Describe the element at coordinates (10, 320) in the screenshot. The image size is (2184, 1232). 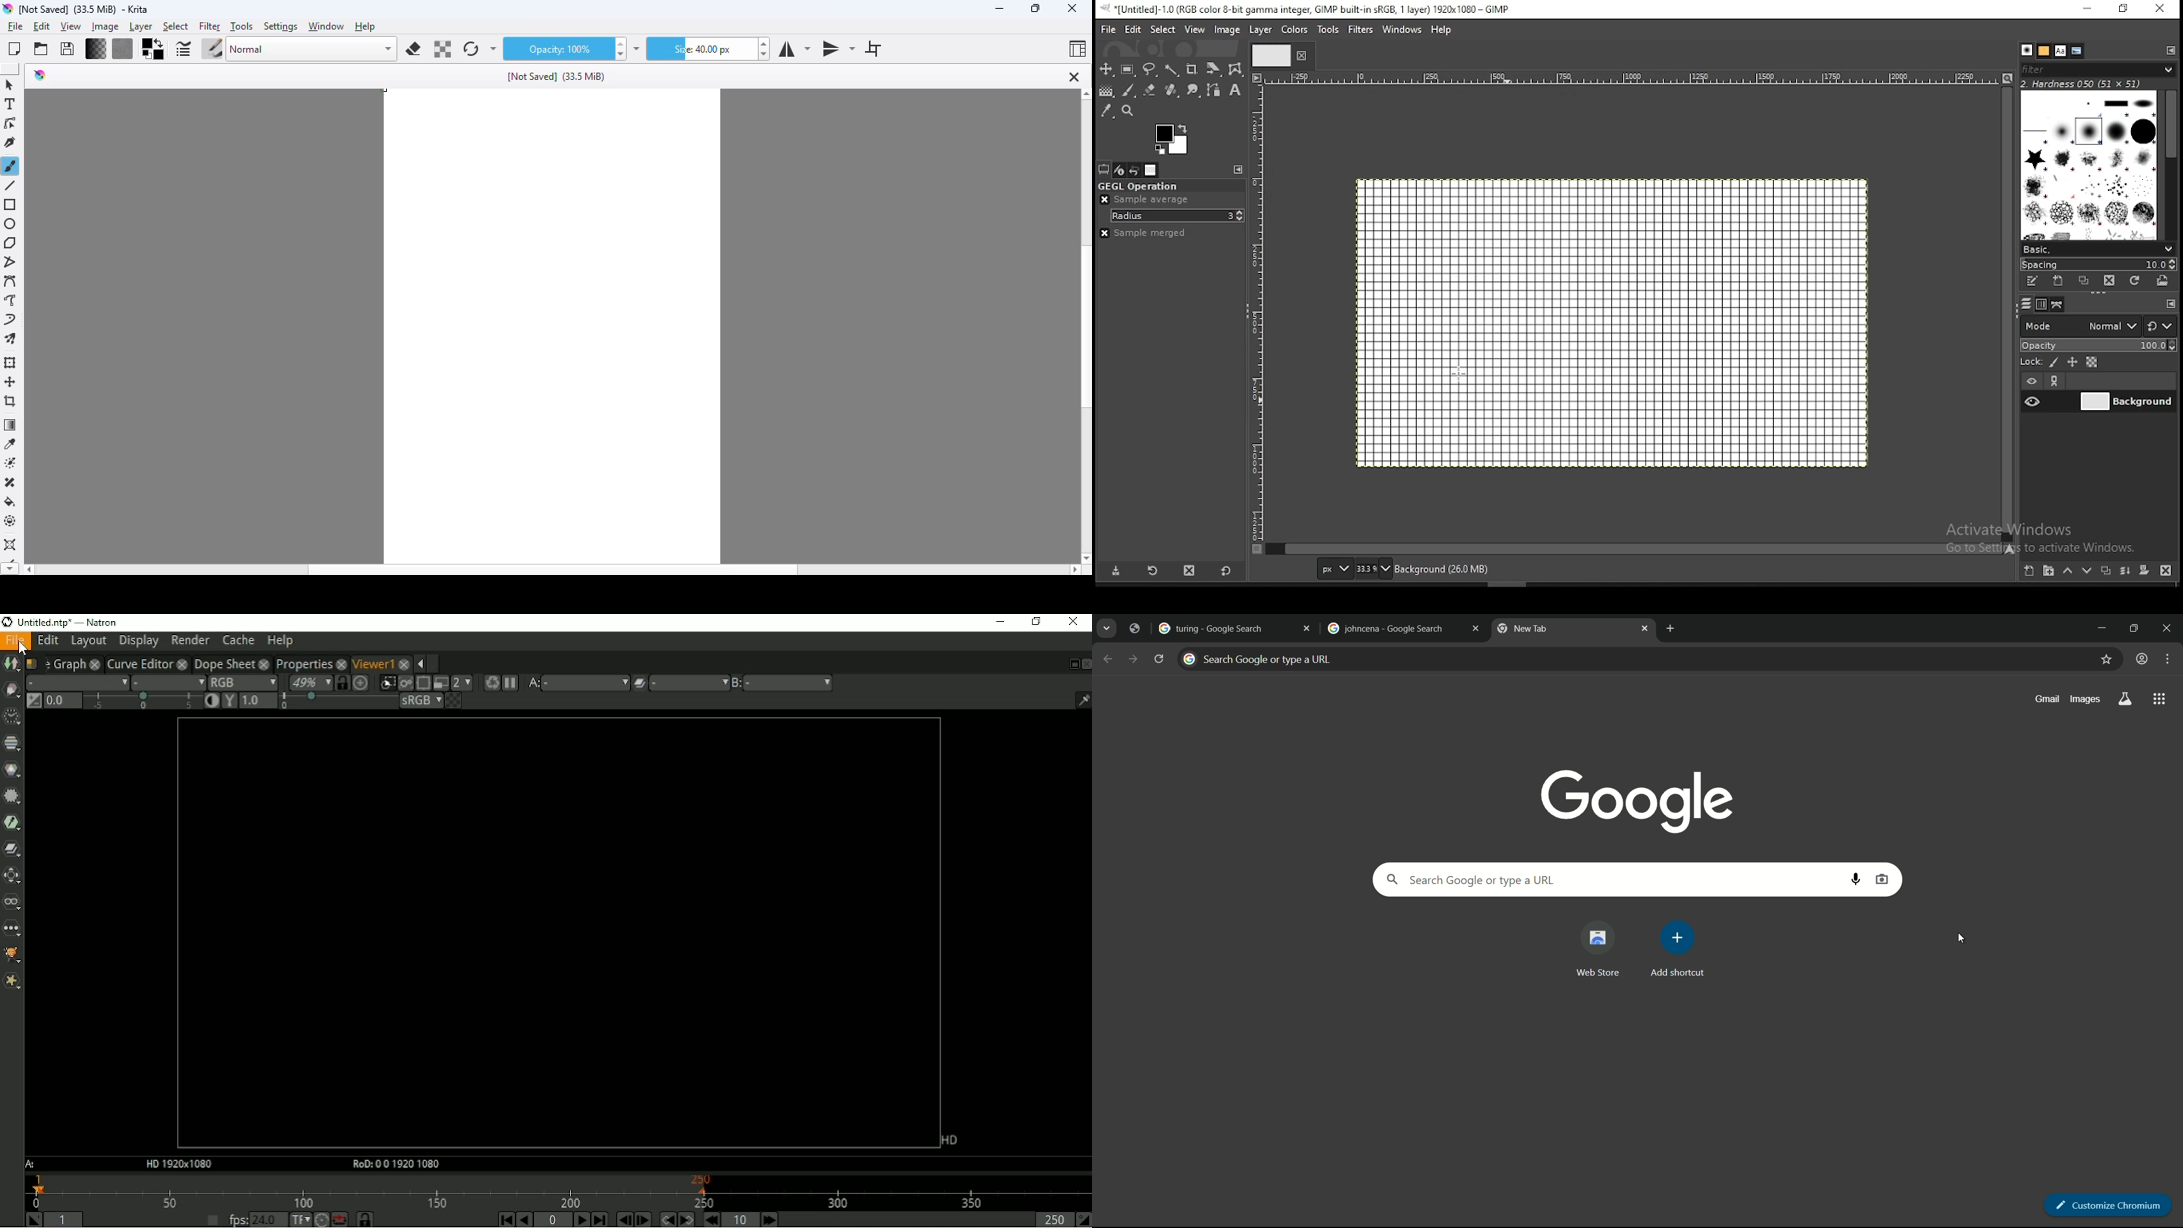
I see `dynamic brush tool` at that location.